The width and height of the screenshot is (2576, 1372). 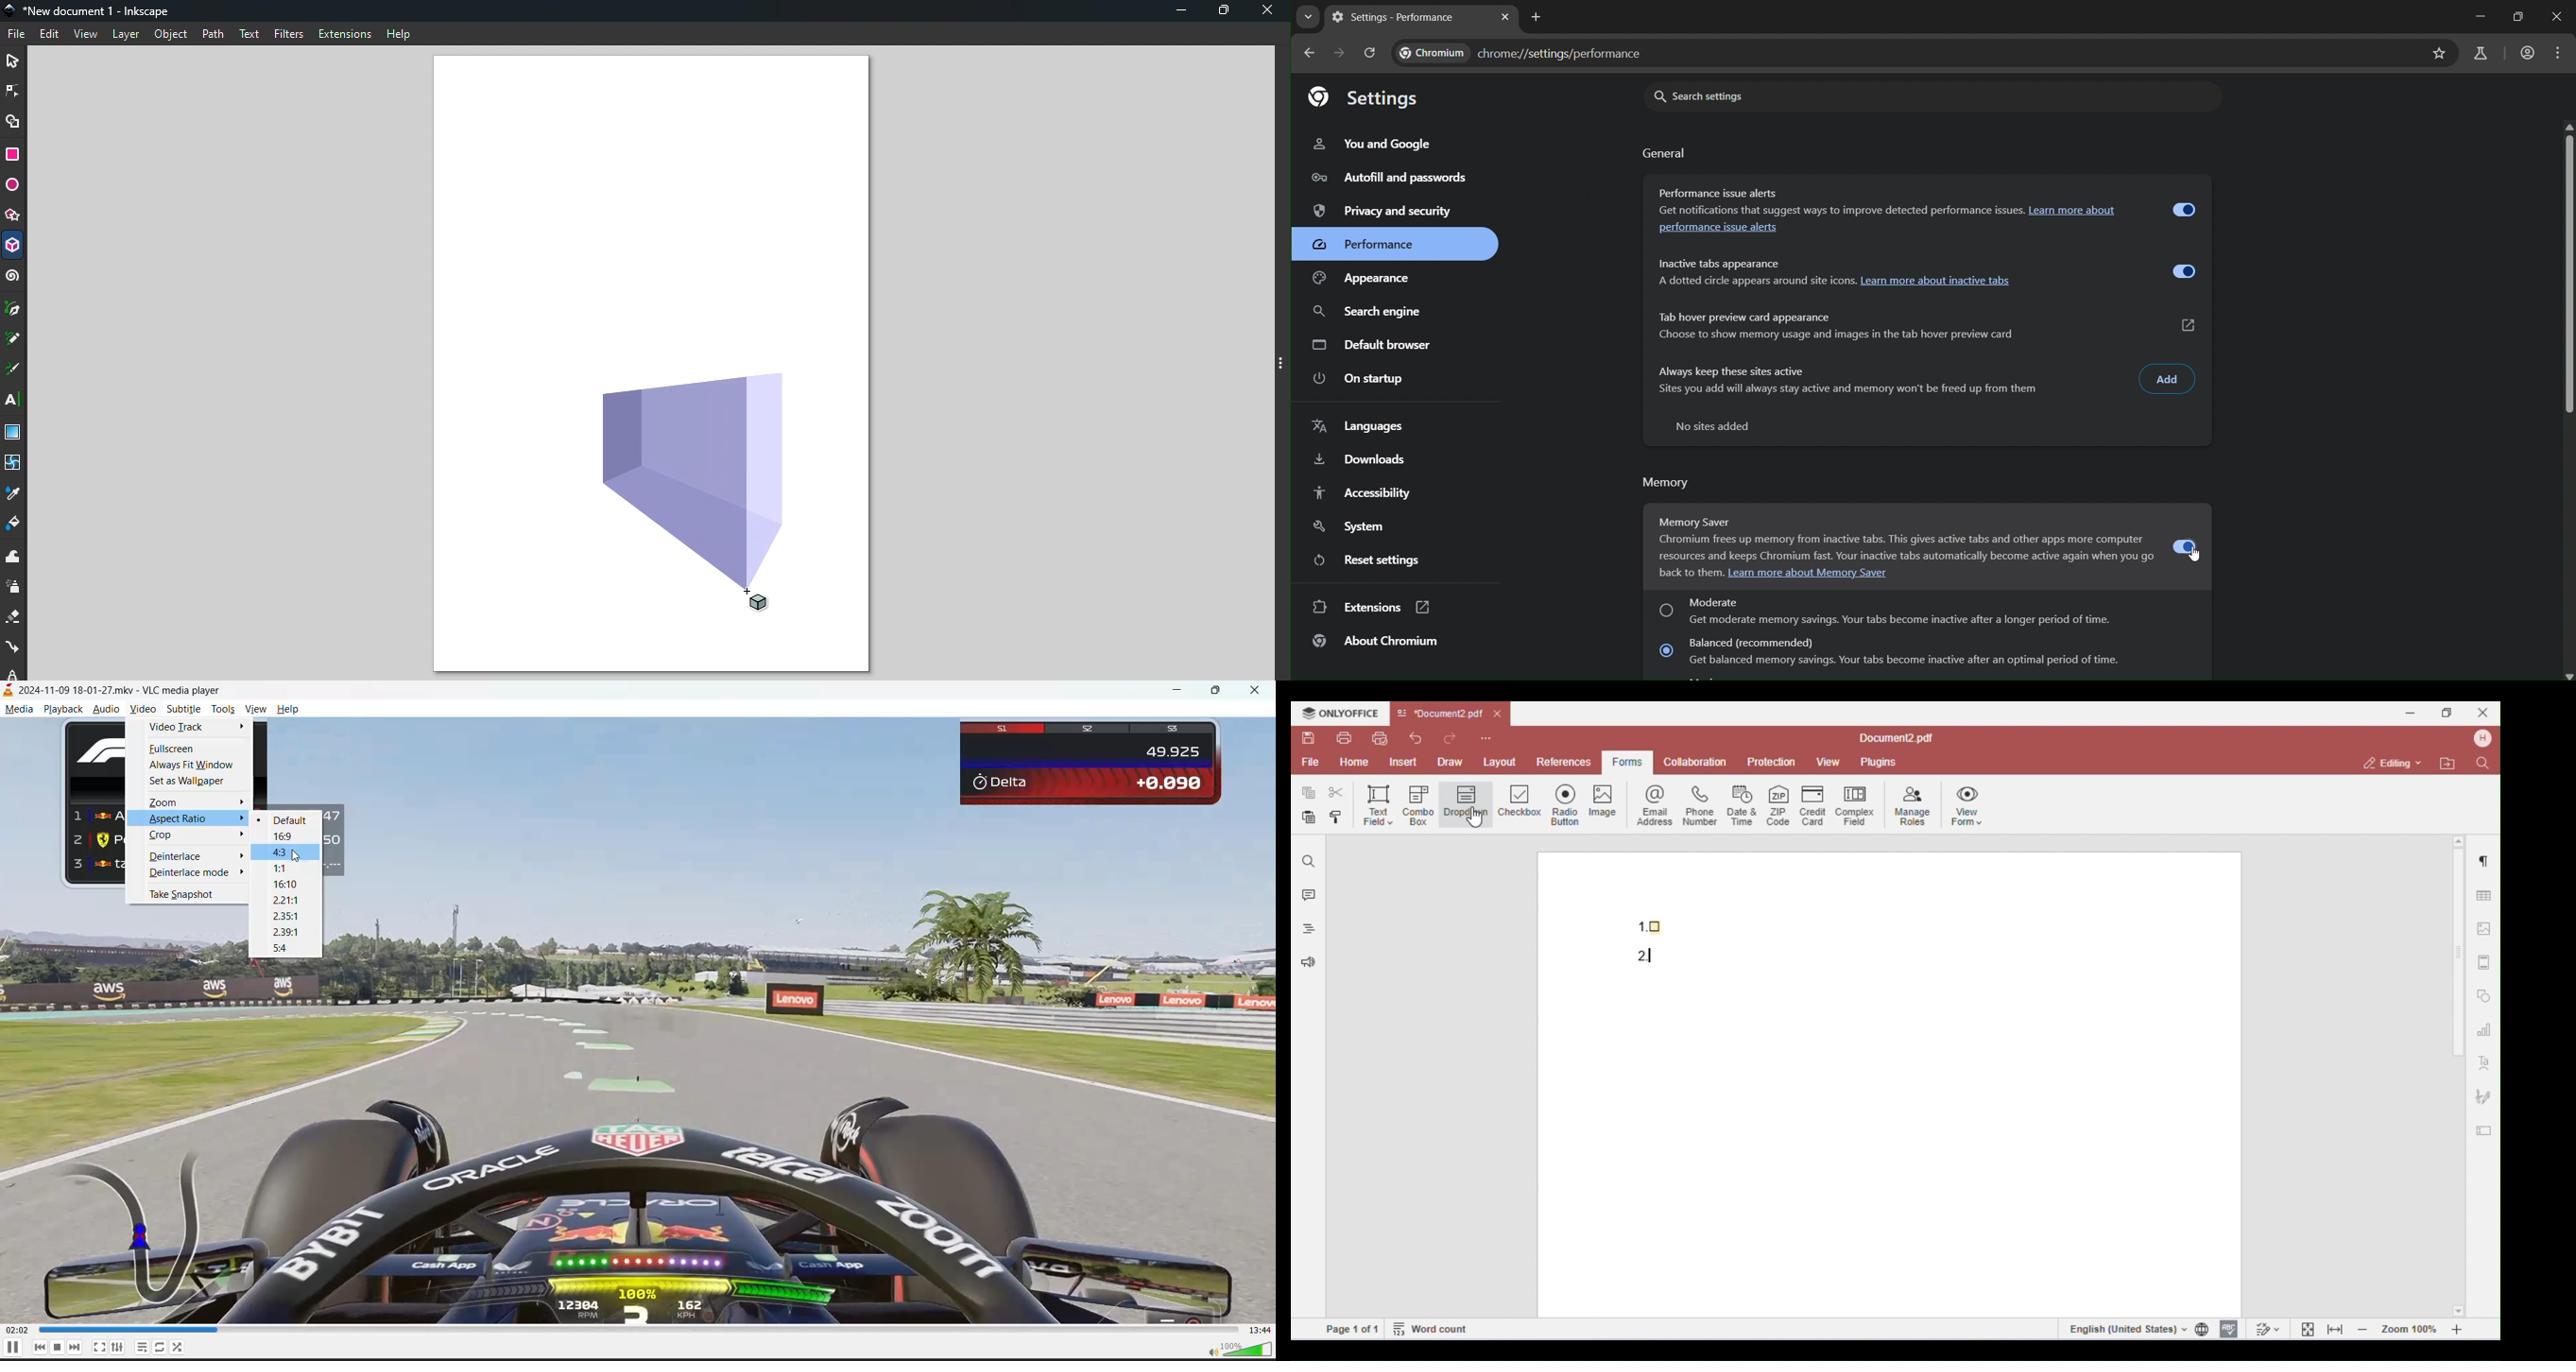 What do you see at coordinates (2183, 273) in the screenshot?
I see `Enable/Disable` at bounding box center [2183, 273].